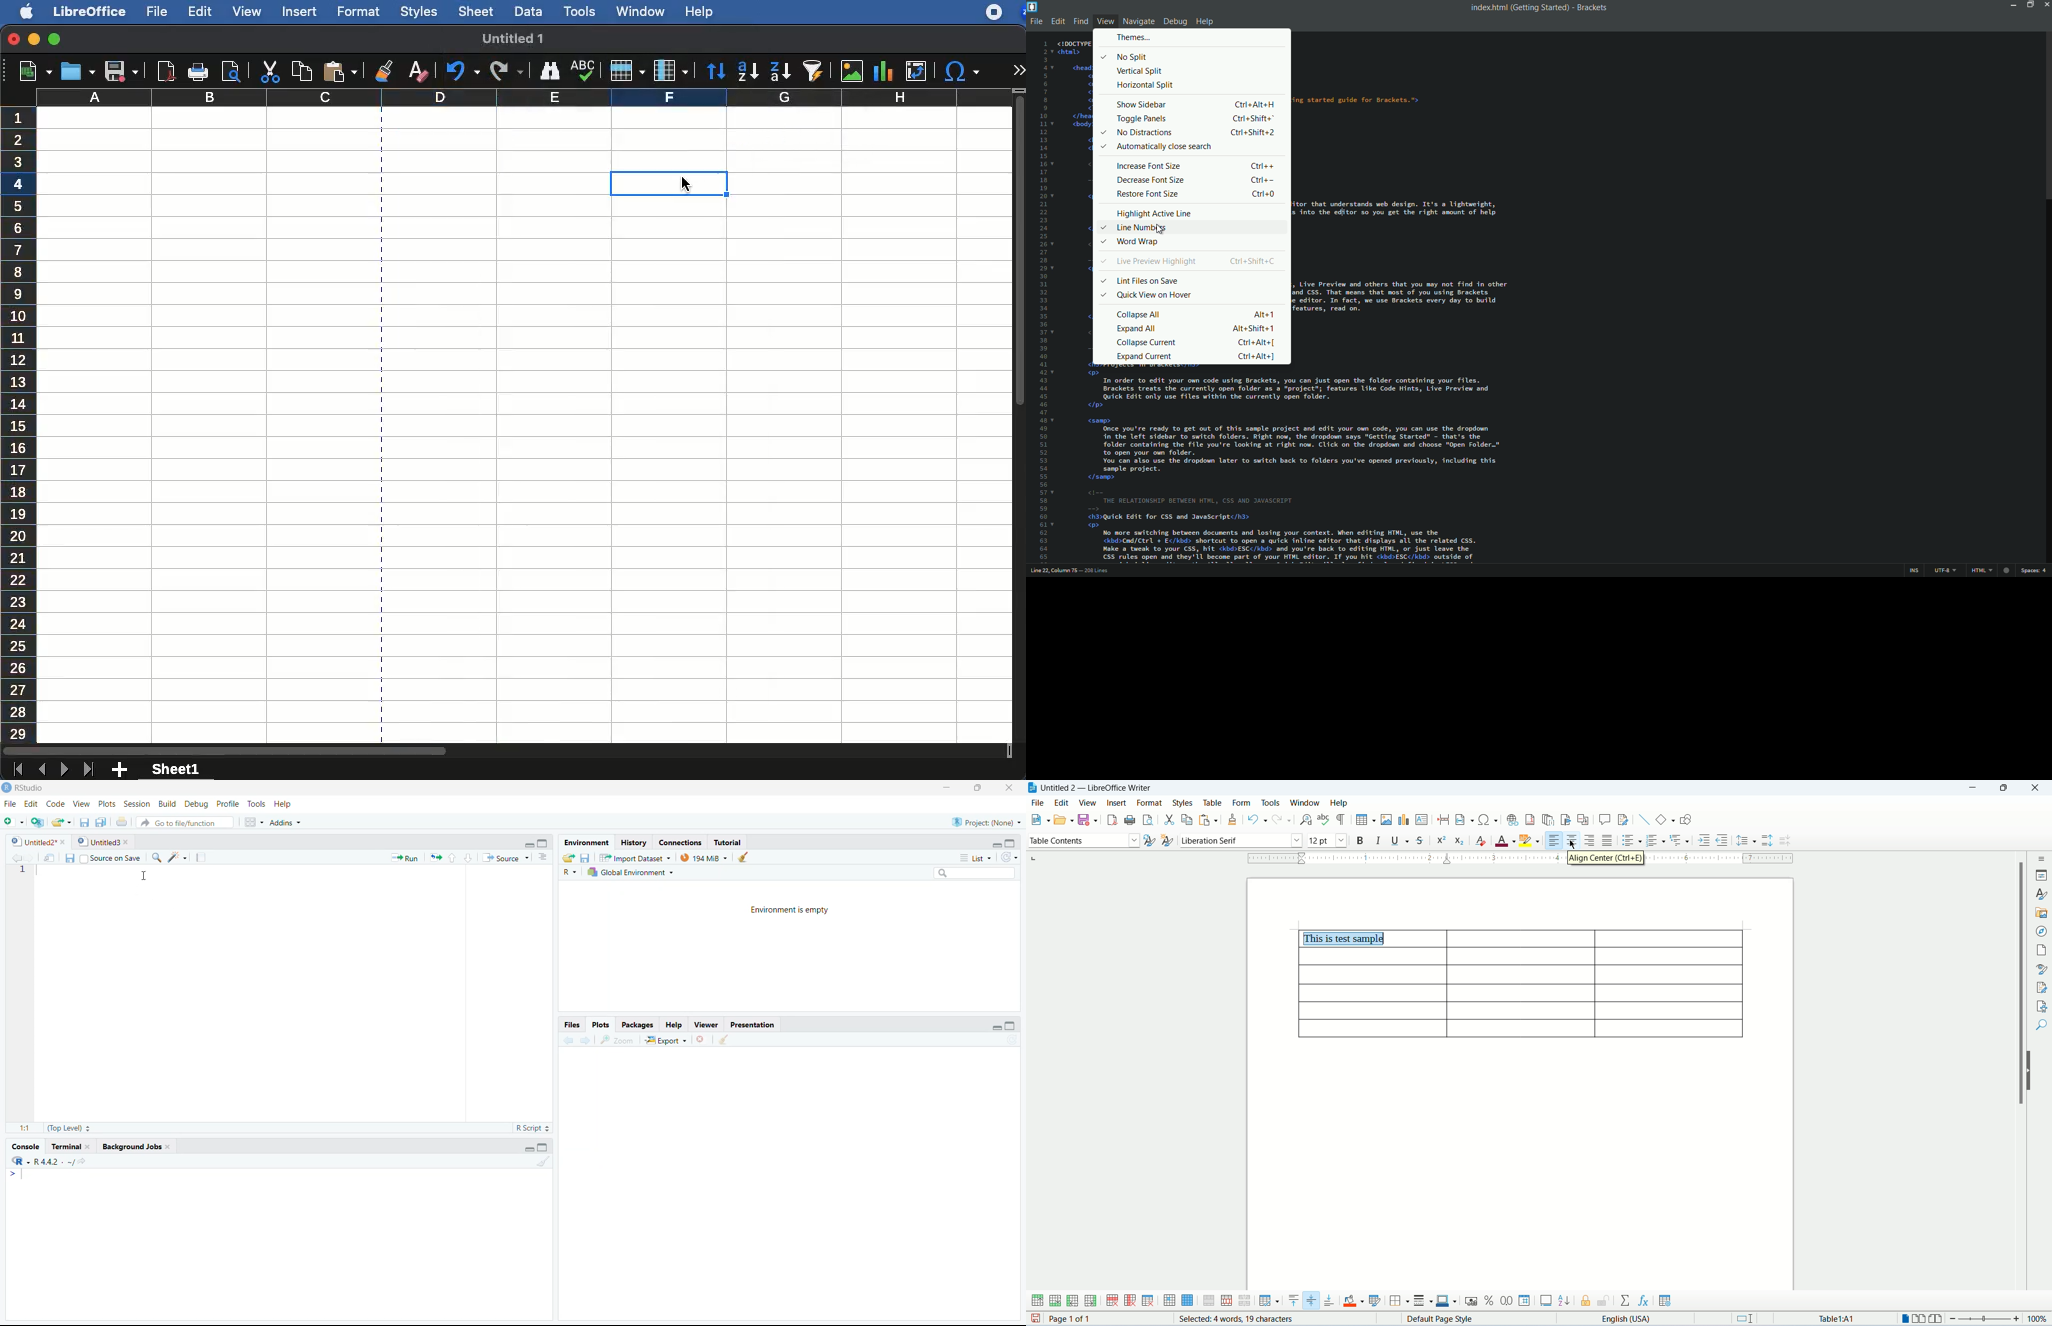 Image resolution: width=2072 pixels, height=1344 pixels. What do you see at coordinates (70, 1128) in the screenshot?
I see `(Top Level) ` at bounding box center [70, 1128].